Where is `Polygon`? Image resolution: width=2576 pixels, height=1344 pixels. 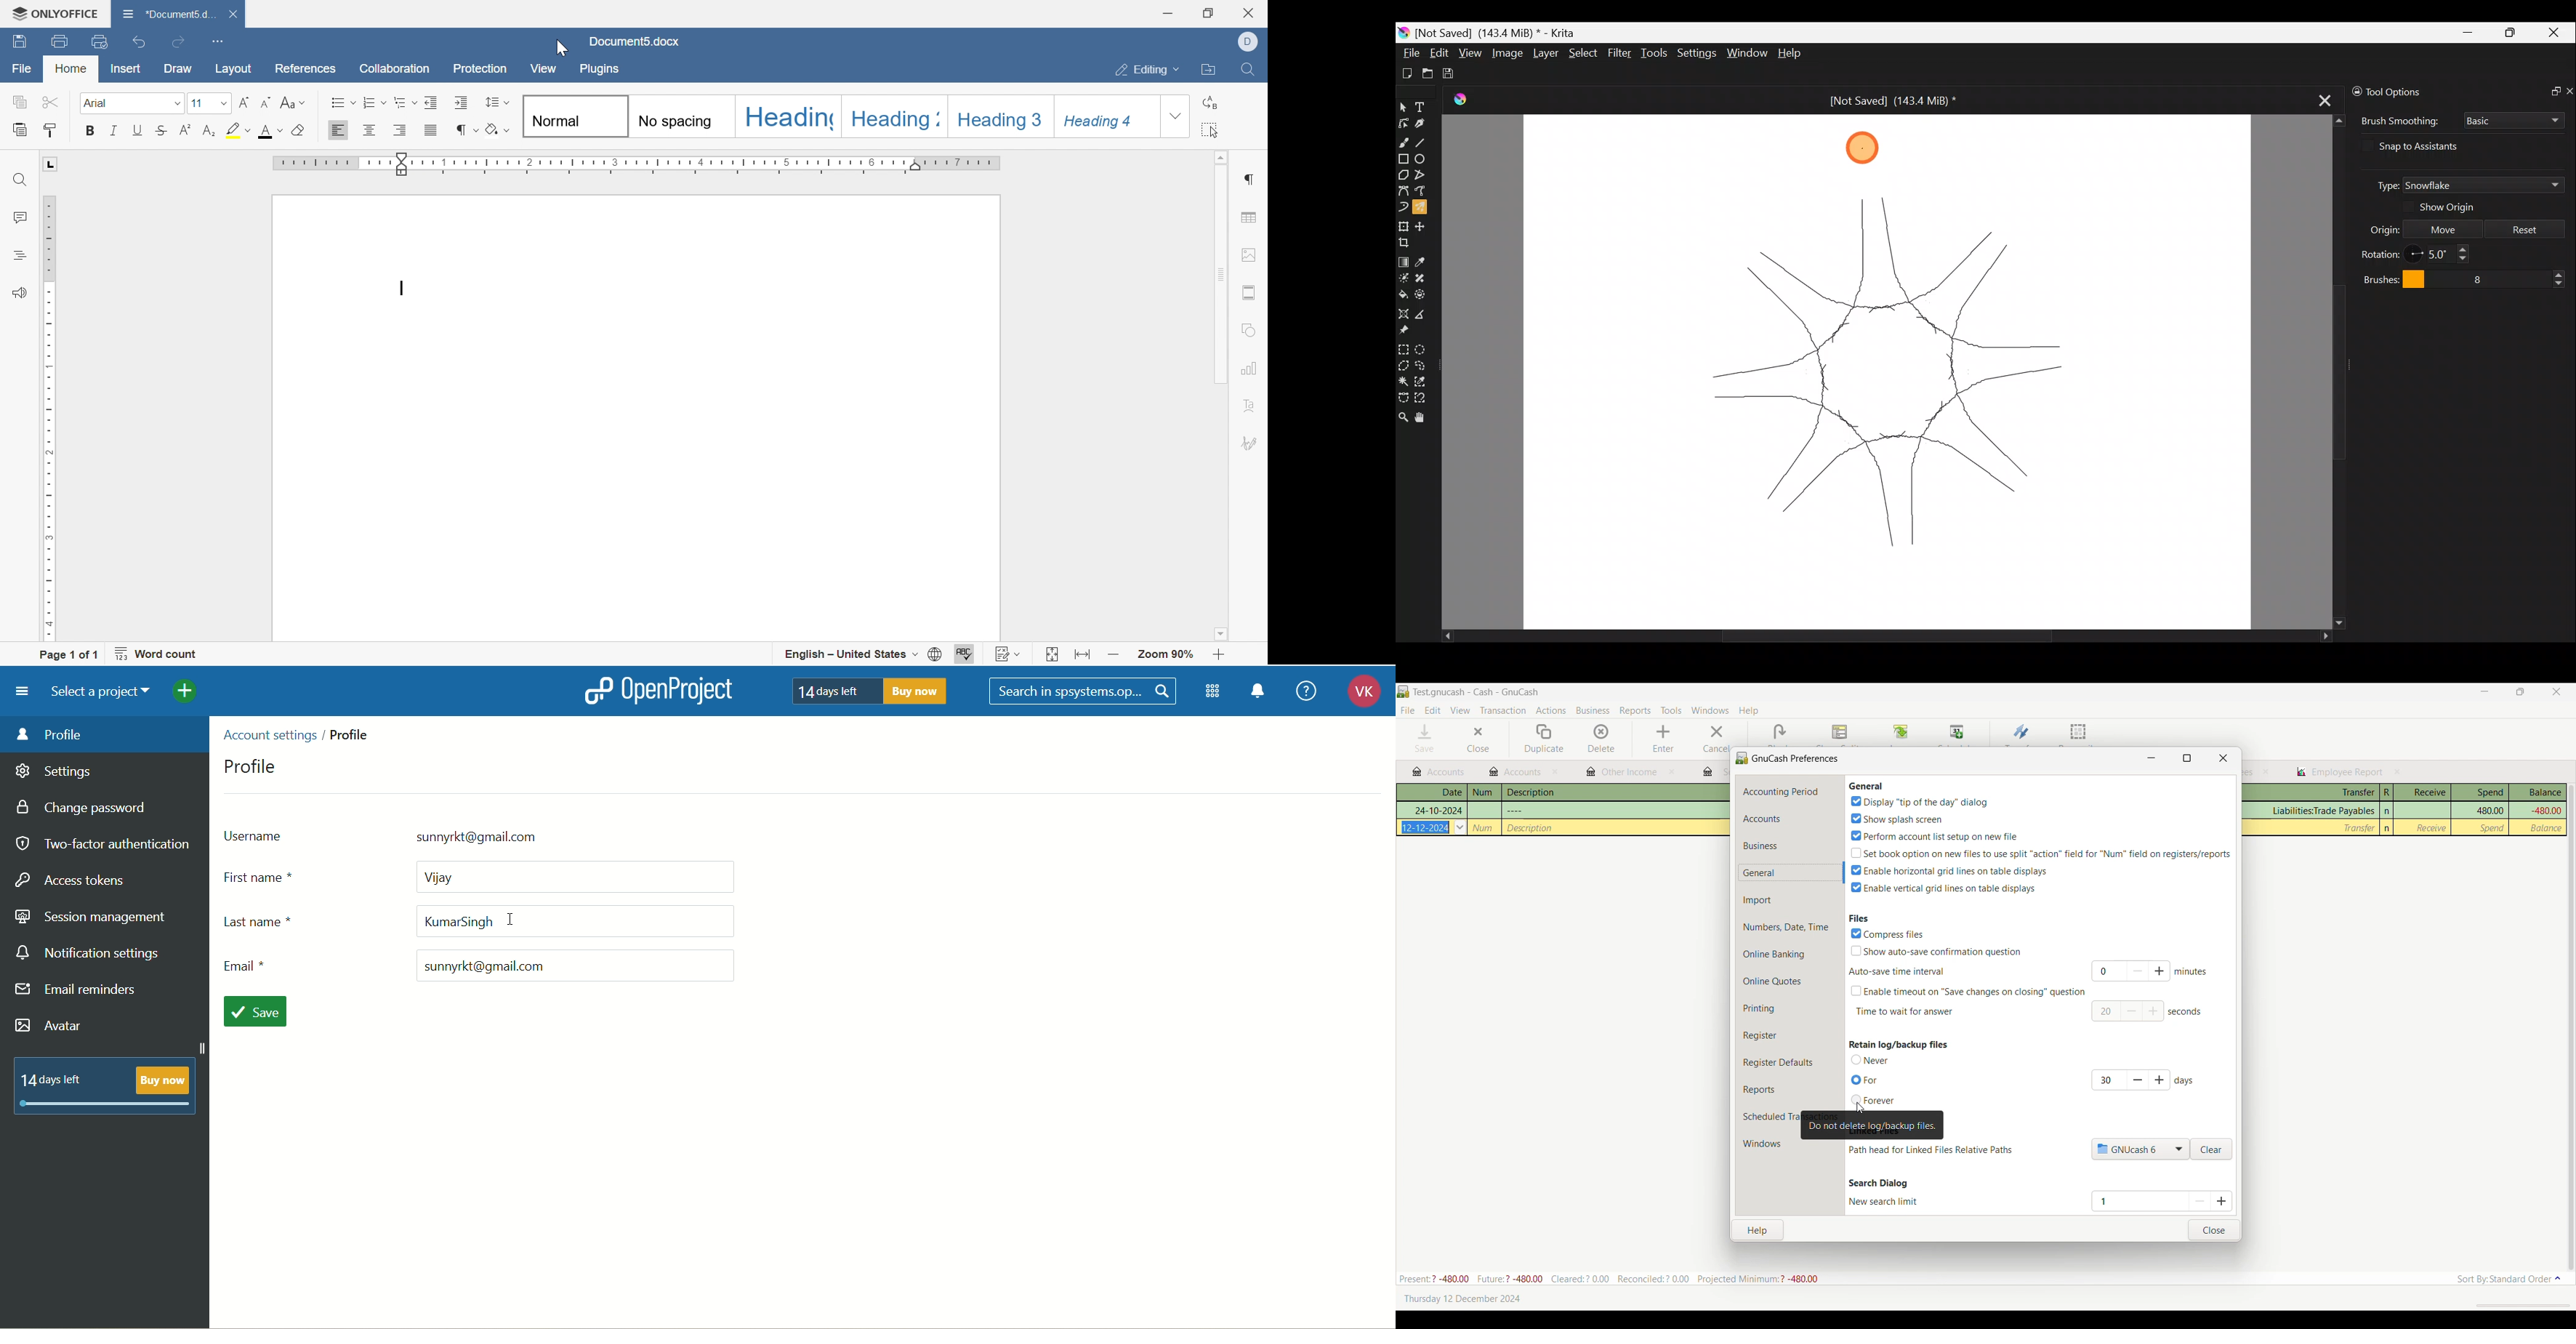
Polygon is located at coordinates (1403, 174).